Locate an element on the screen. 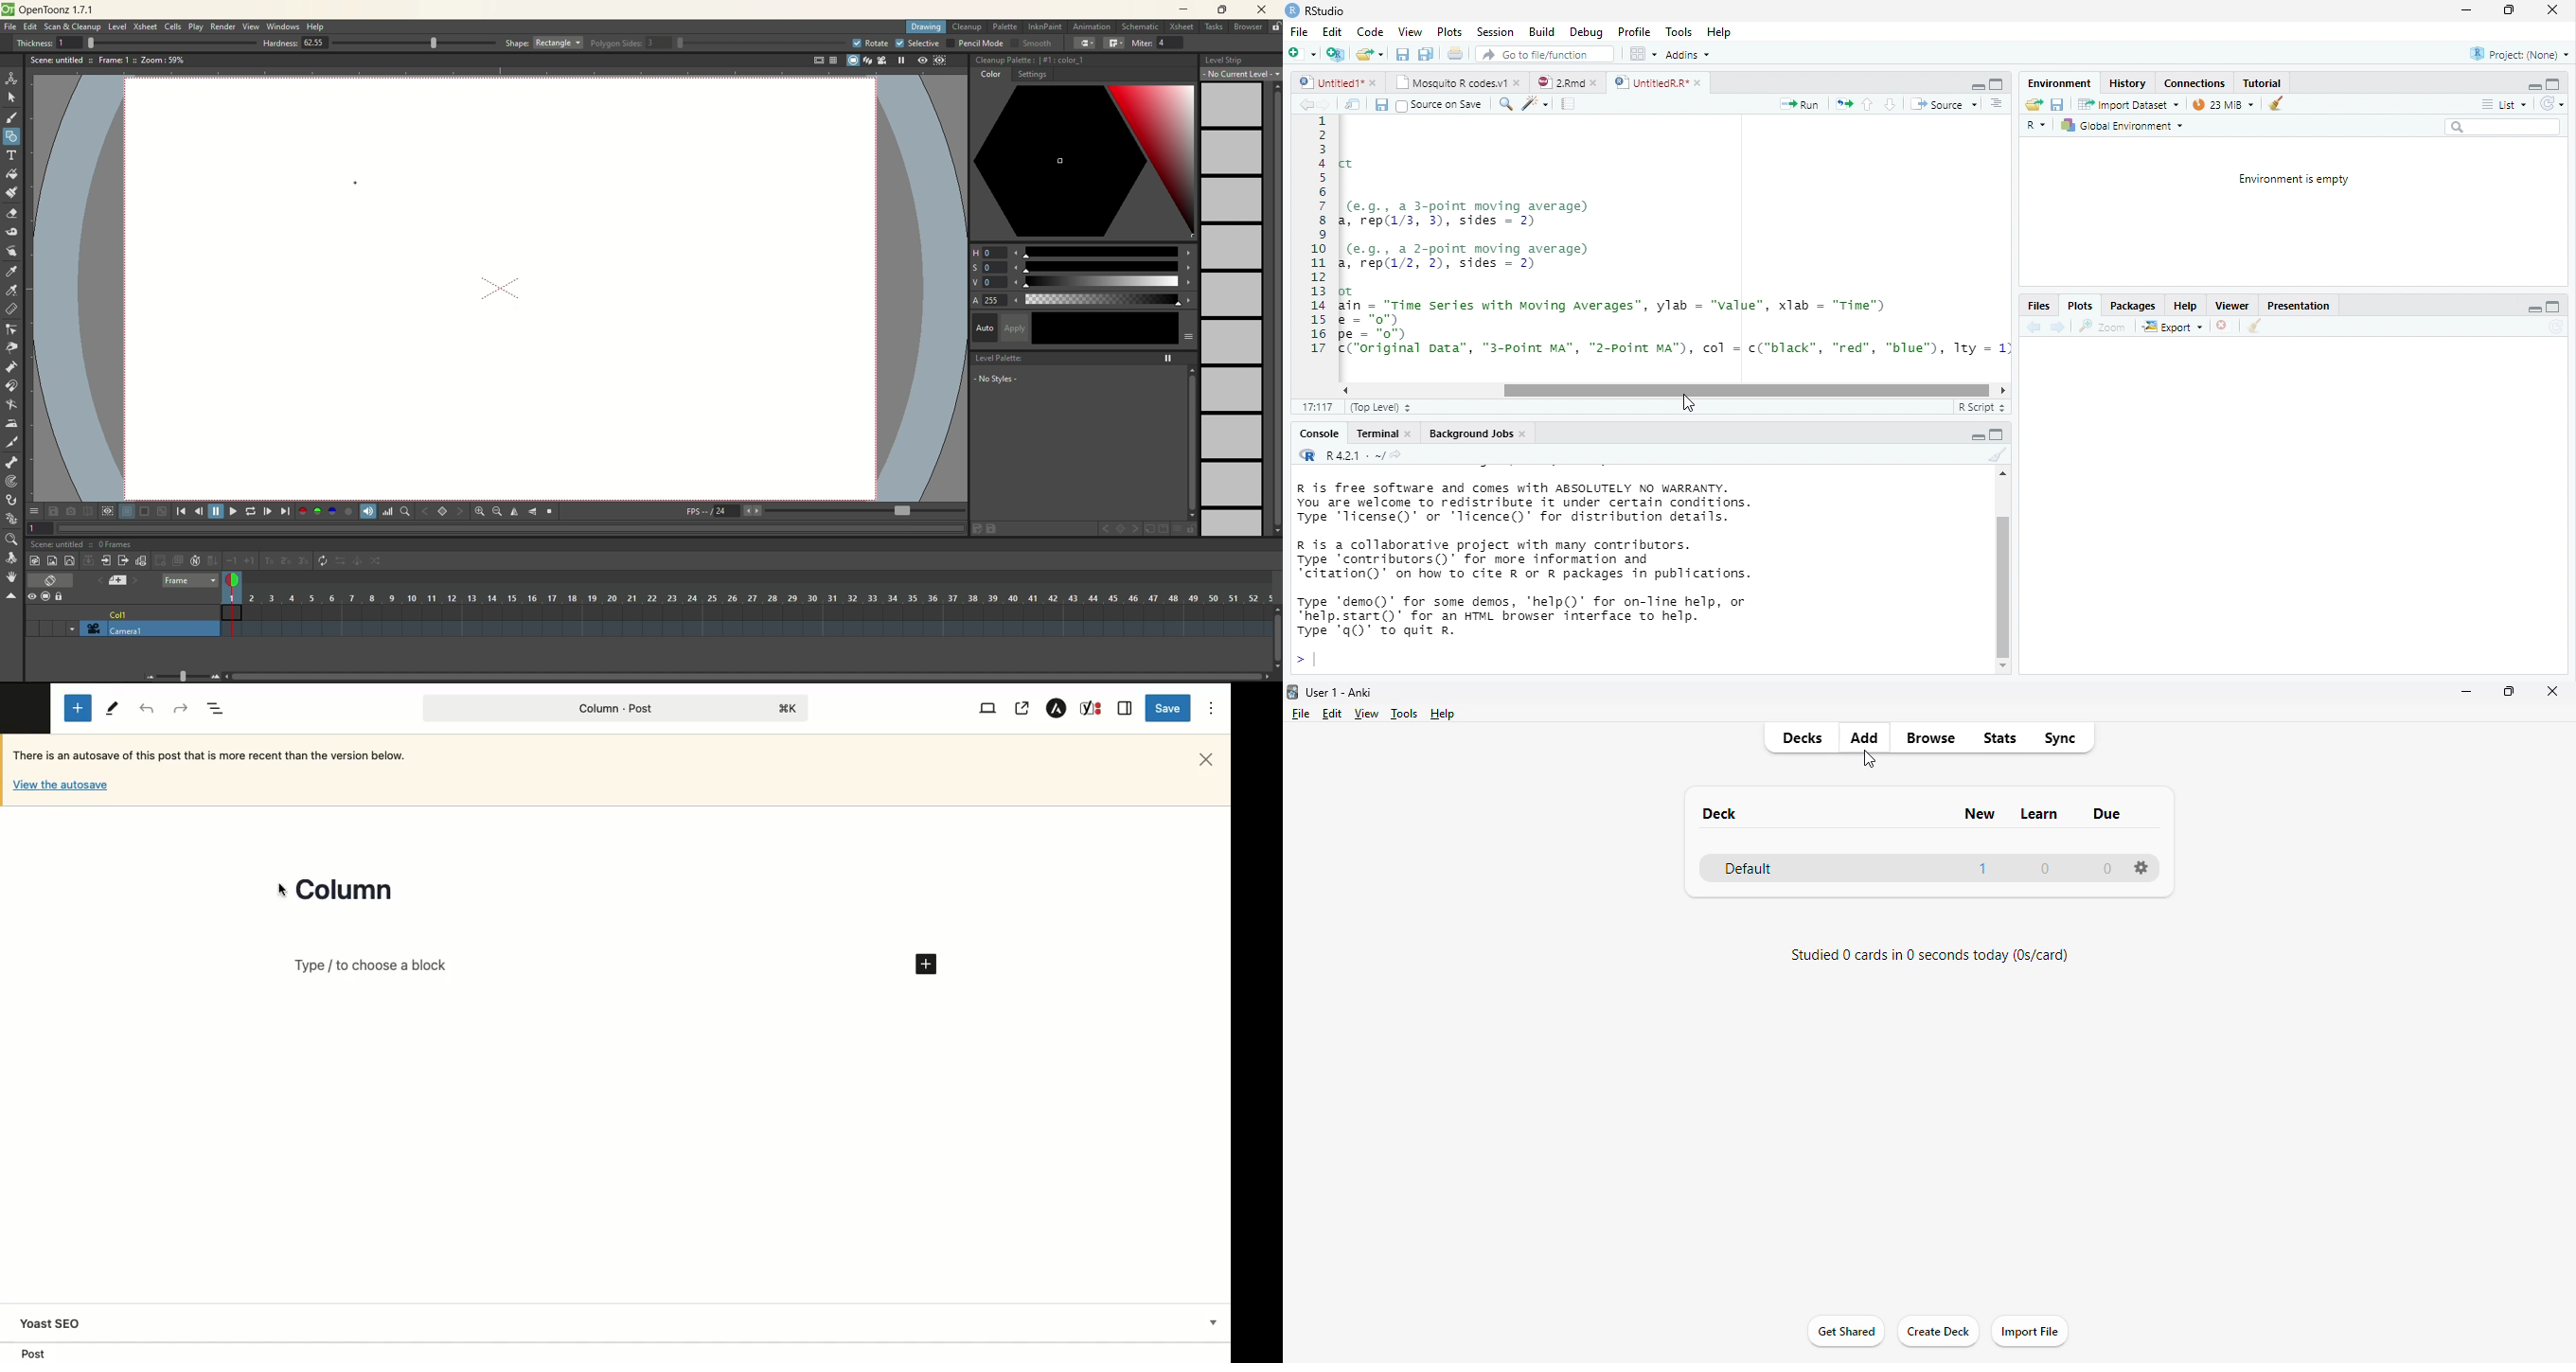 This screenshot has width=2576, height=1372. view is located at coordinates (1367, 713).